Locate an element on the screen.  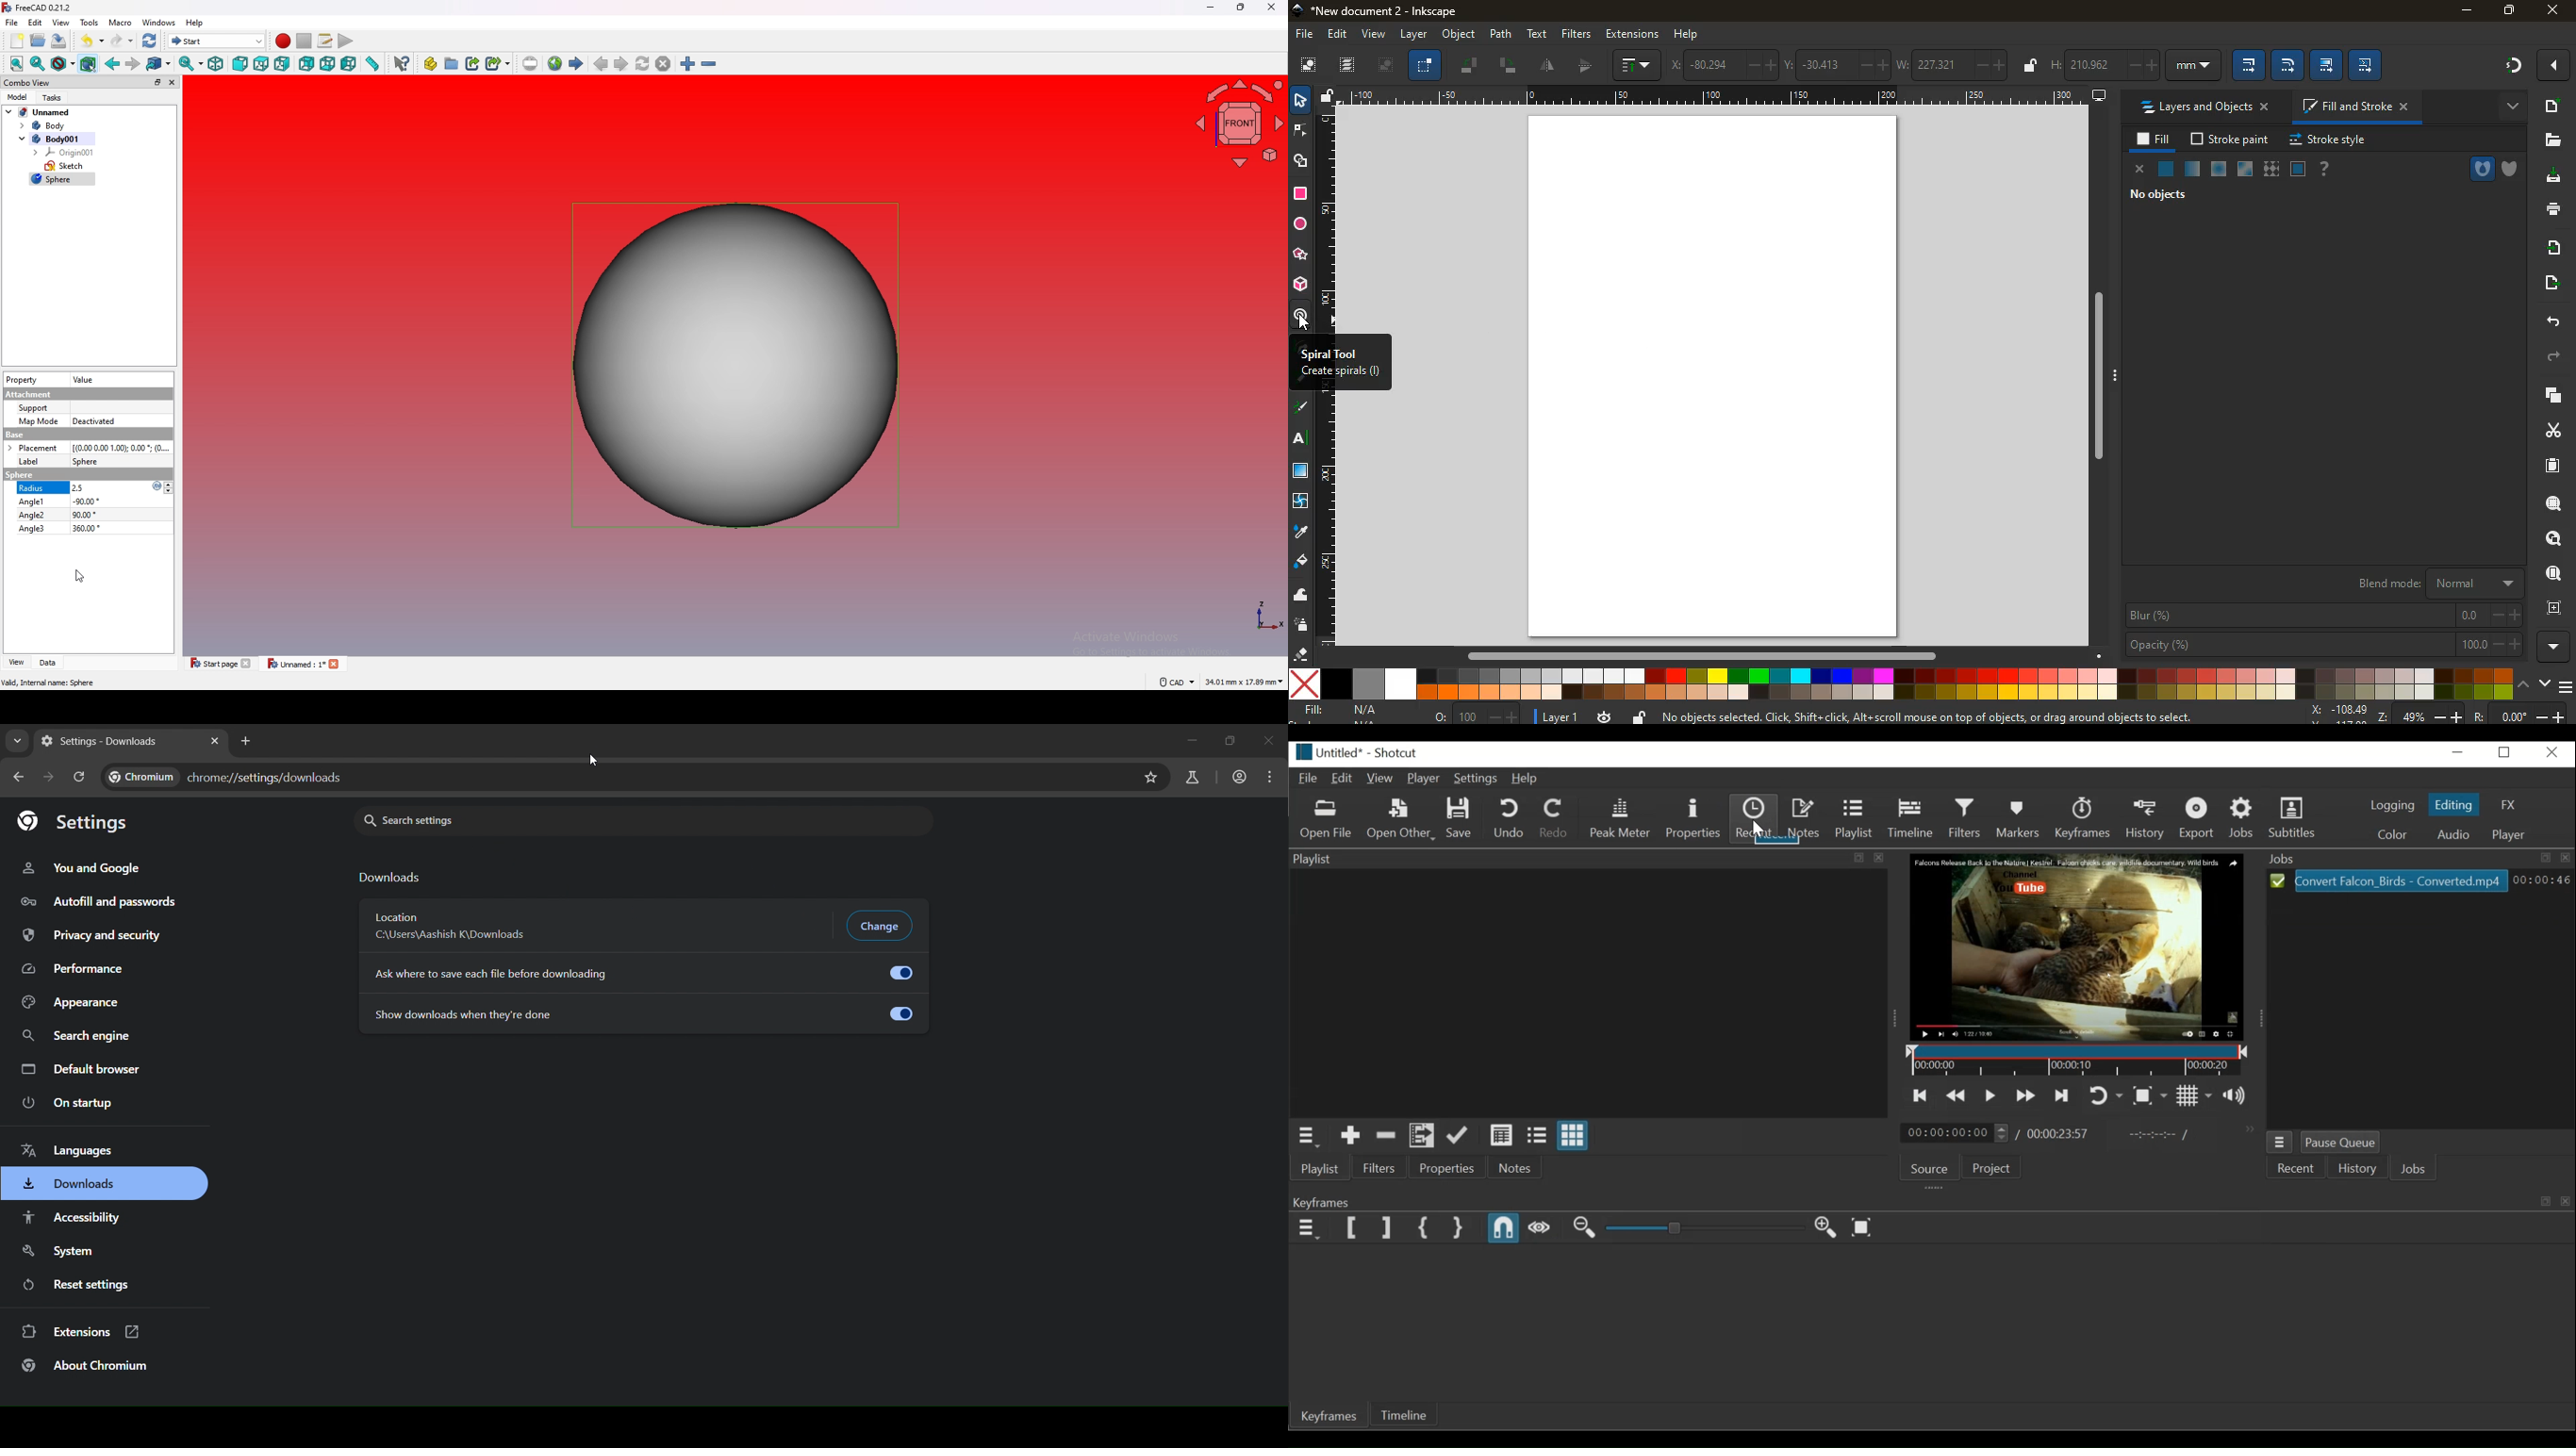
 is located at coordinates (1701, 658).